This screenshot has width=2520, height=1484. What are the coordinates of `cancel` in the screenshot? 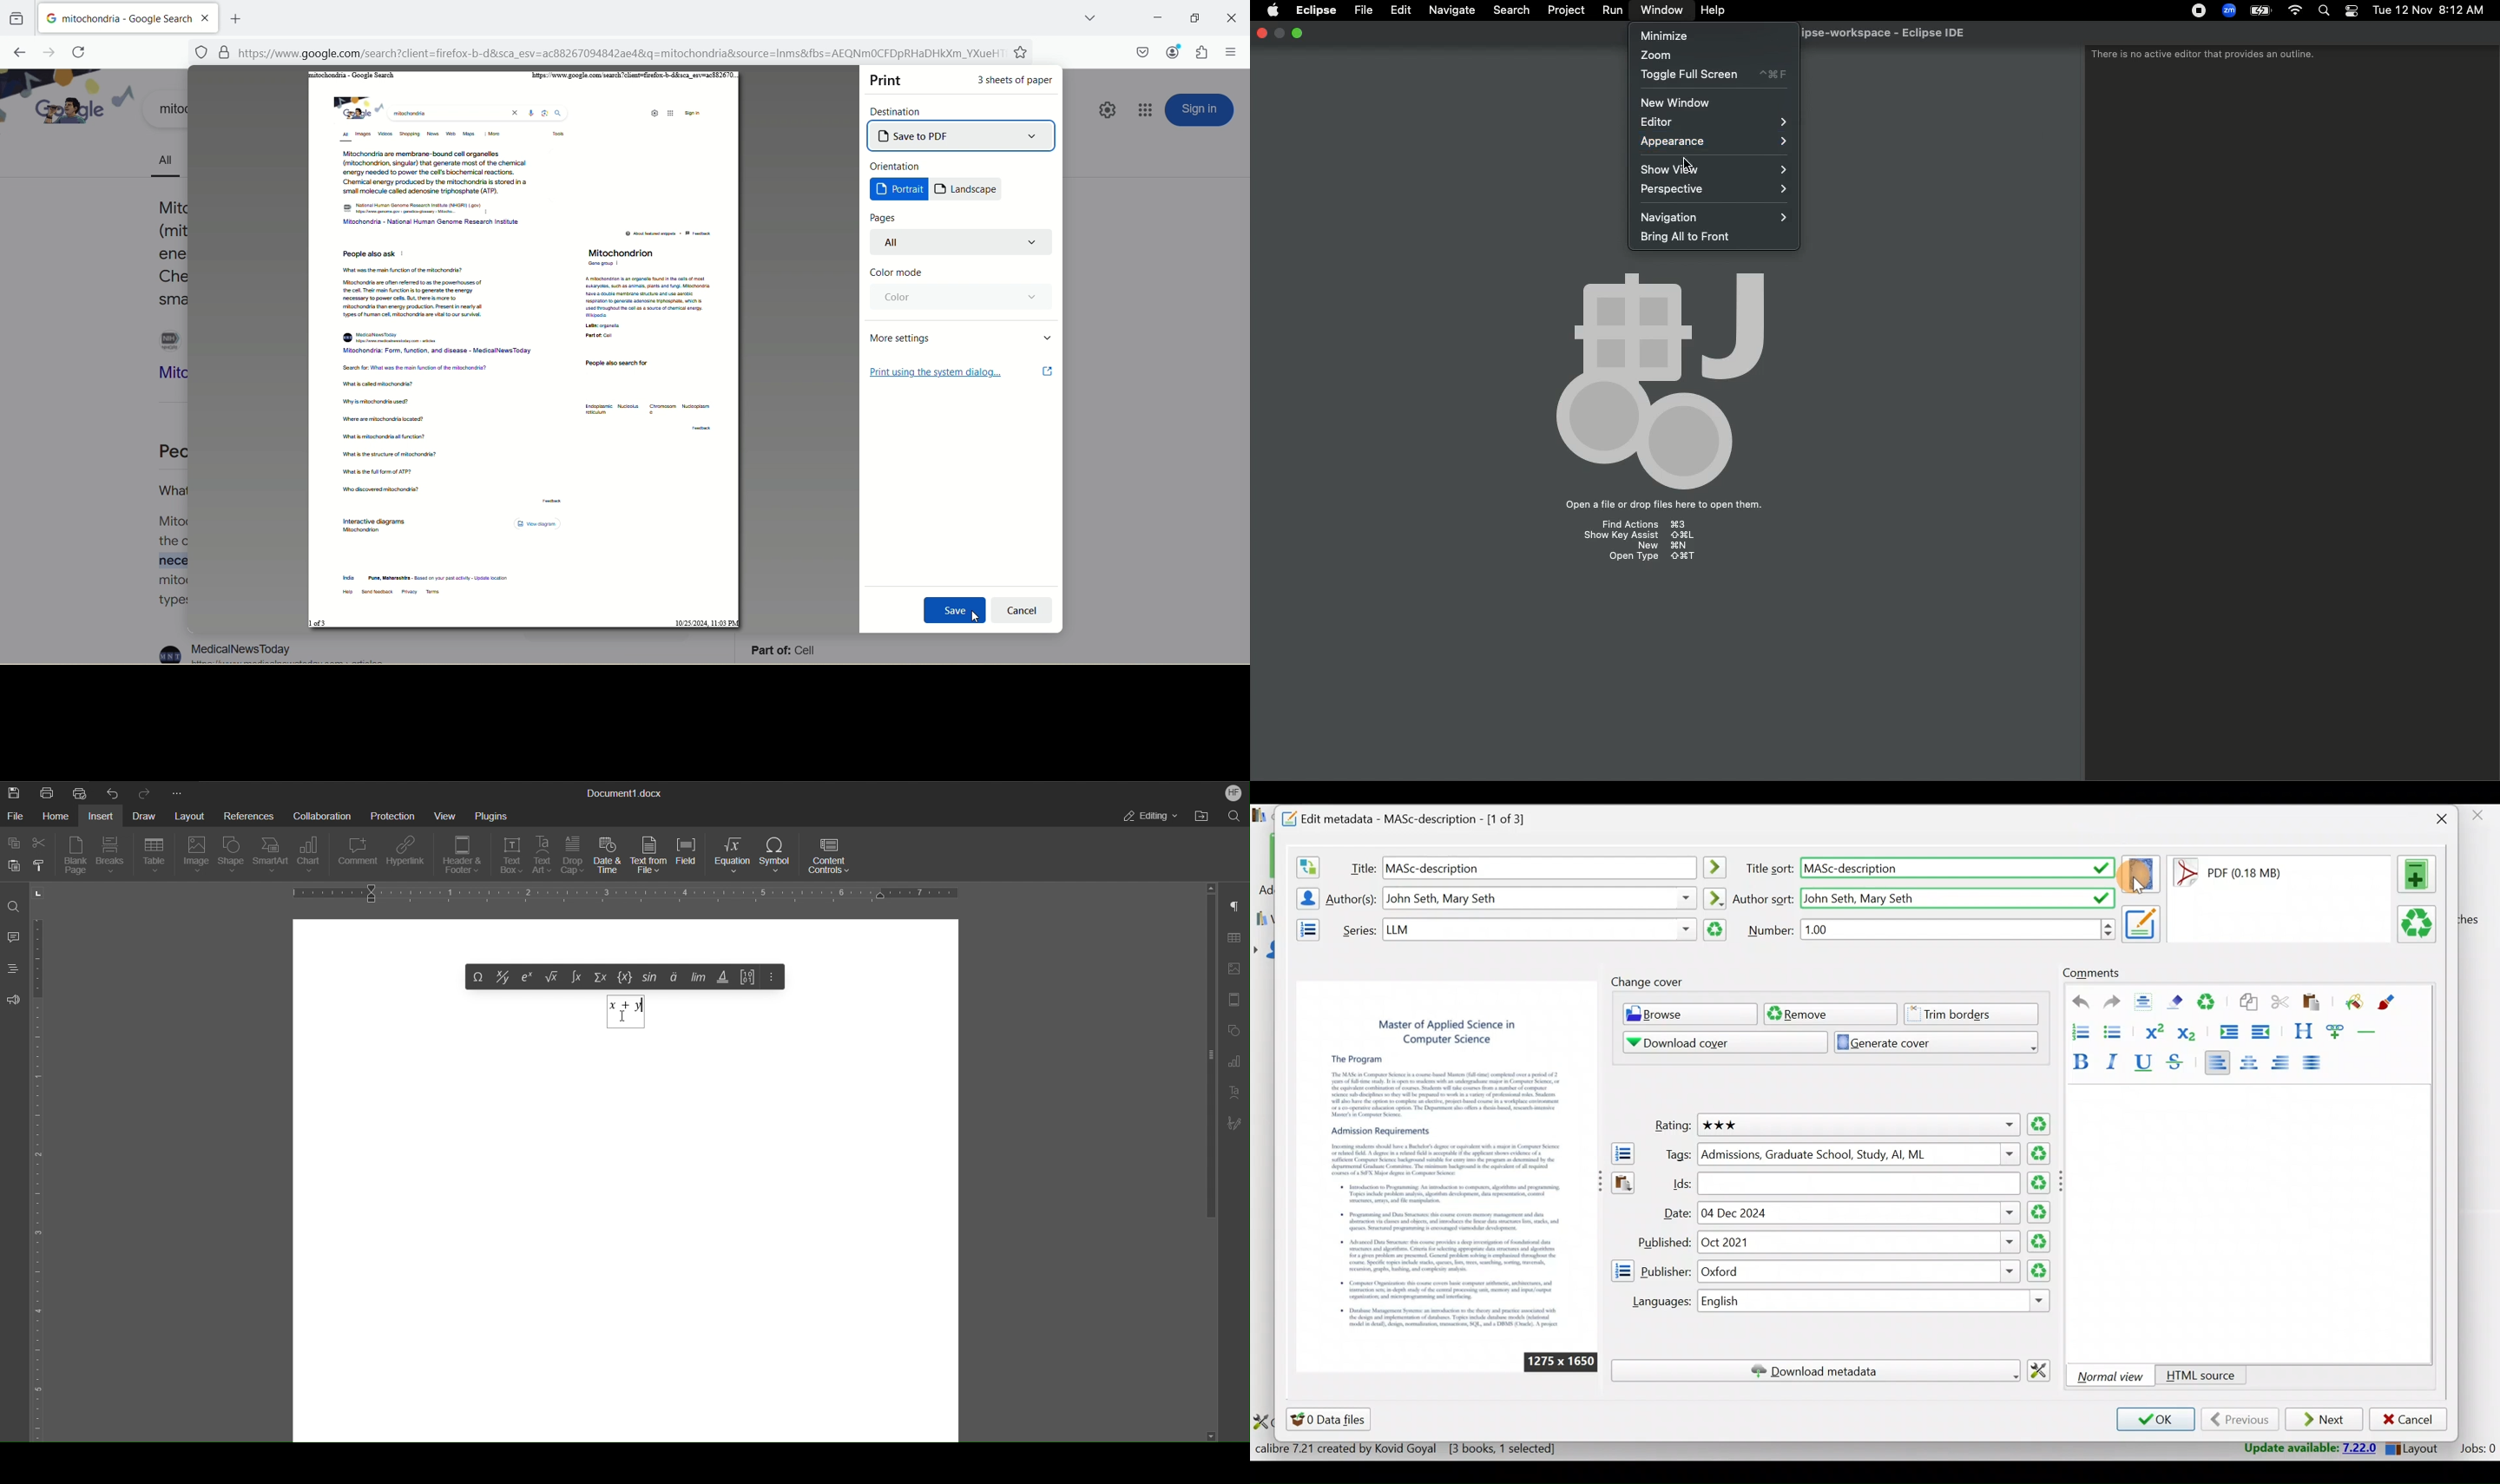 It's located at (1021, 612).